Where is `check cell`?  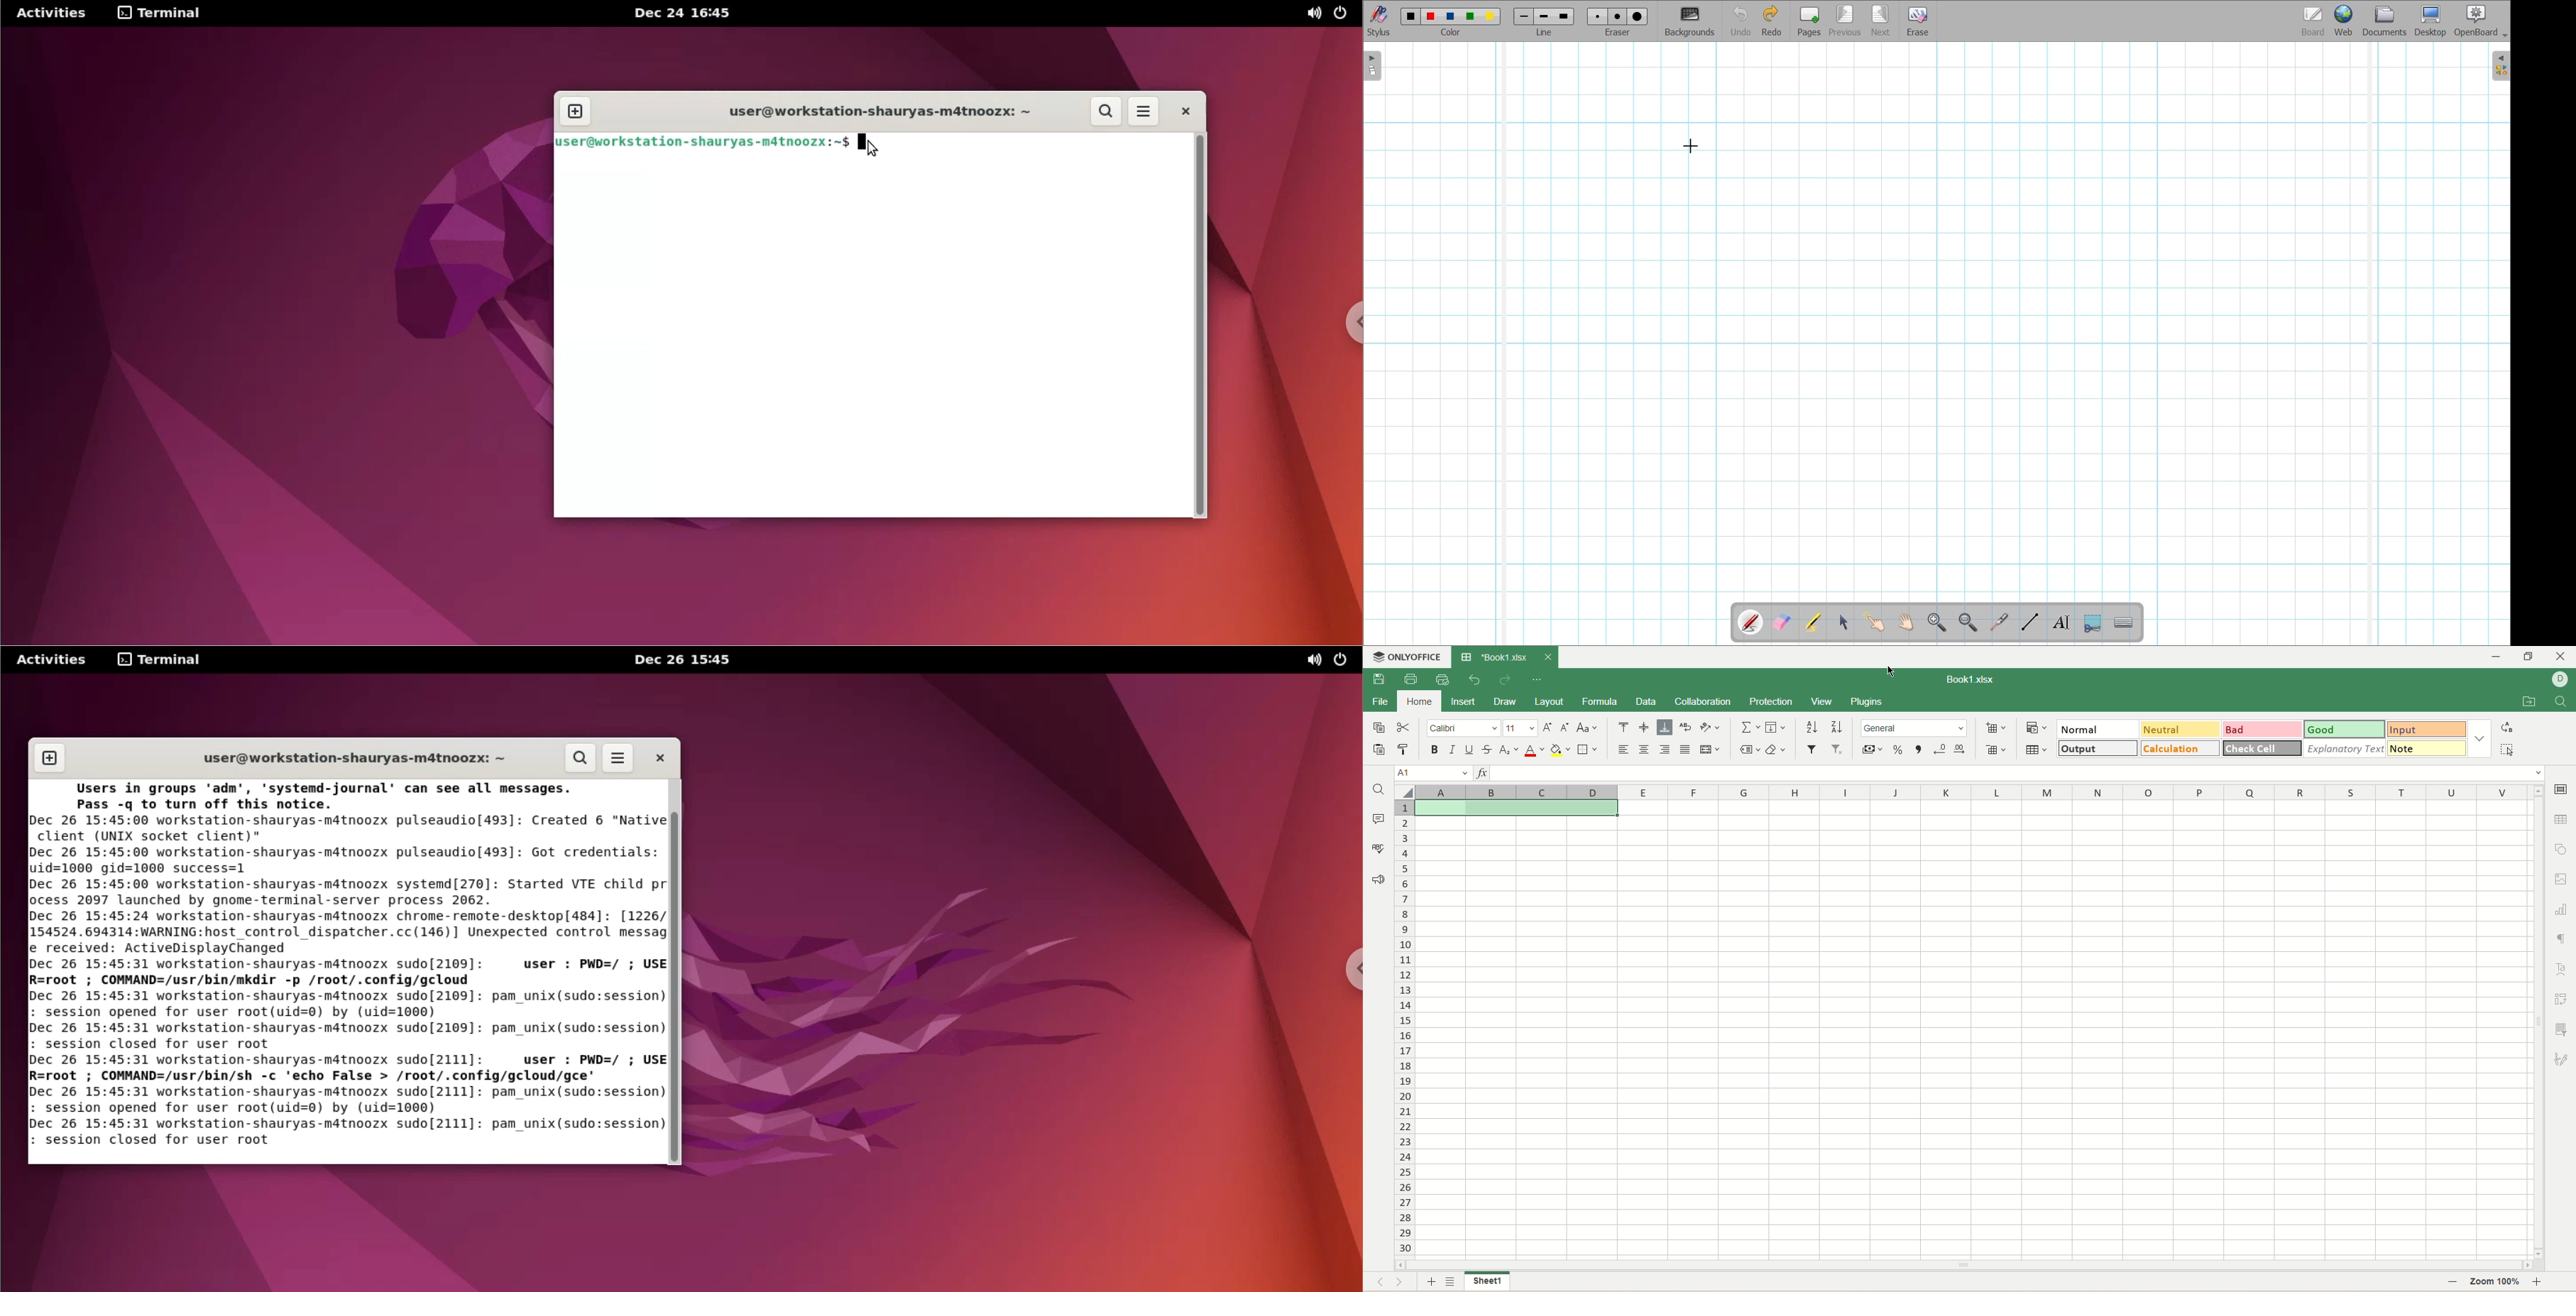 check cell is located at coordinates (2264, 748).